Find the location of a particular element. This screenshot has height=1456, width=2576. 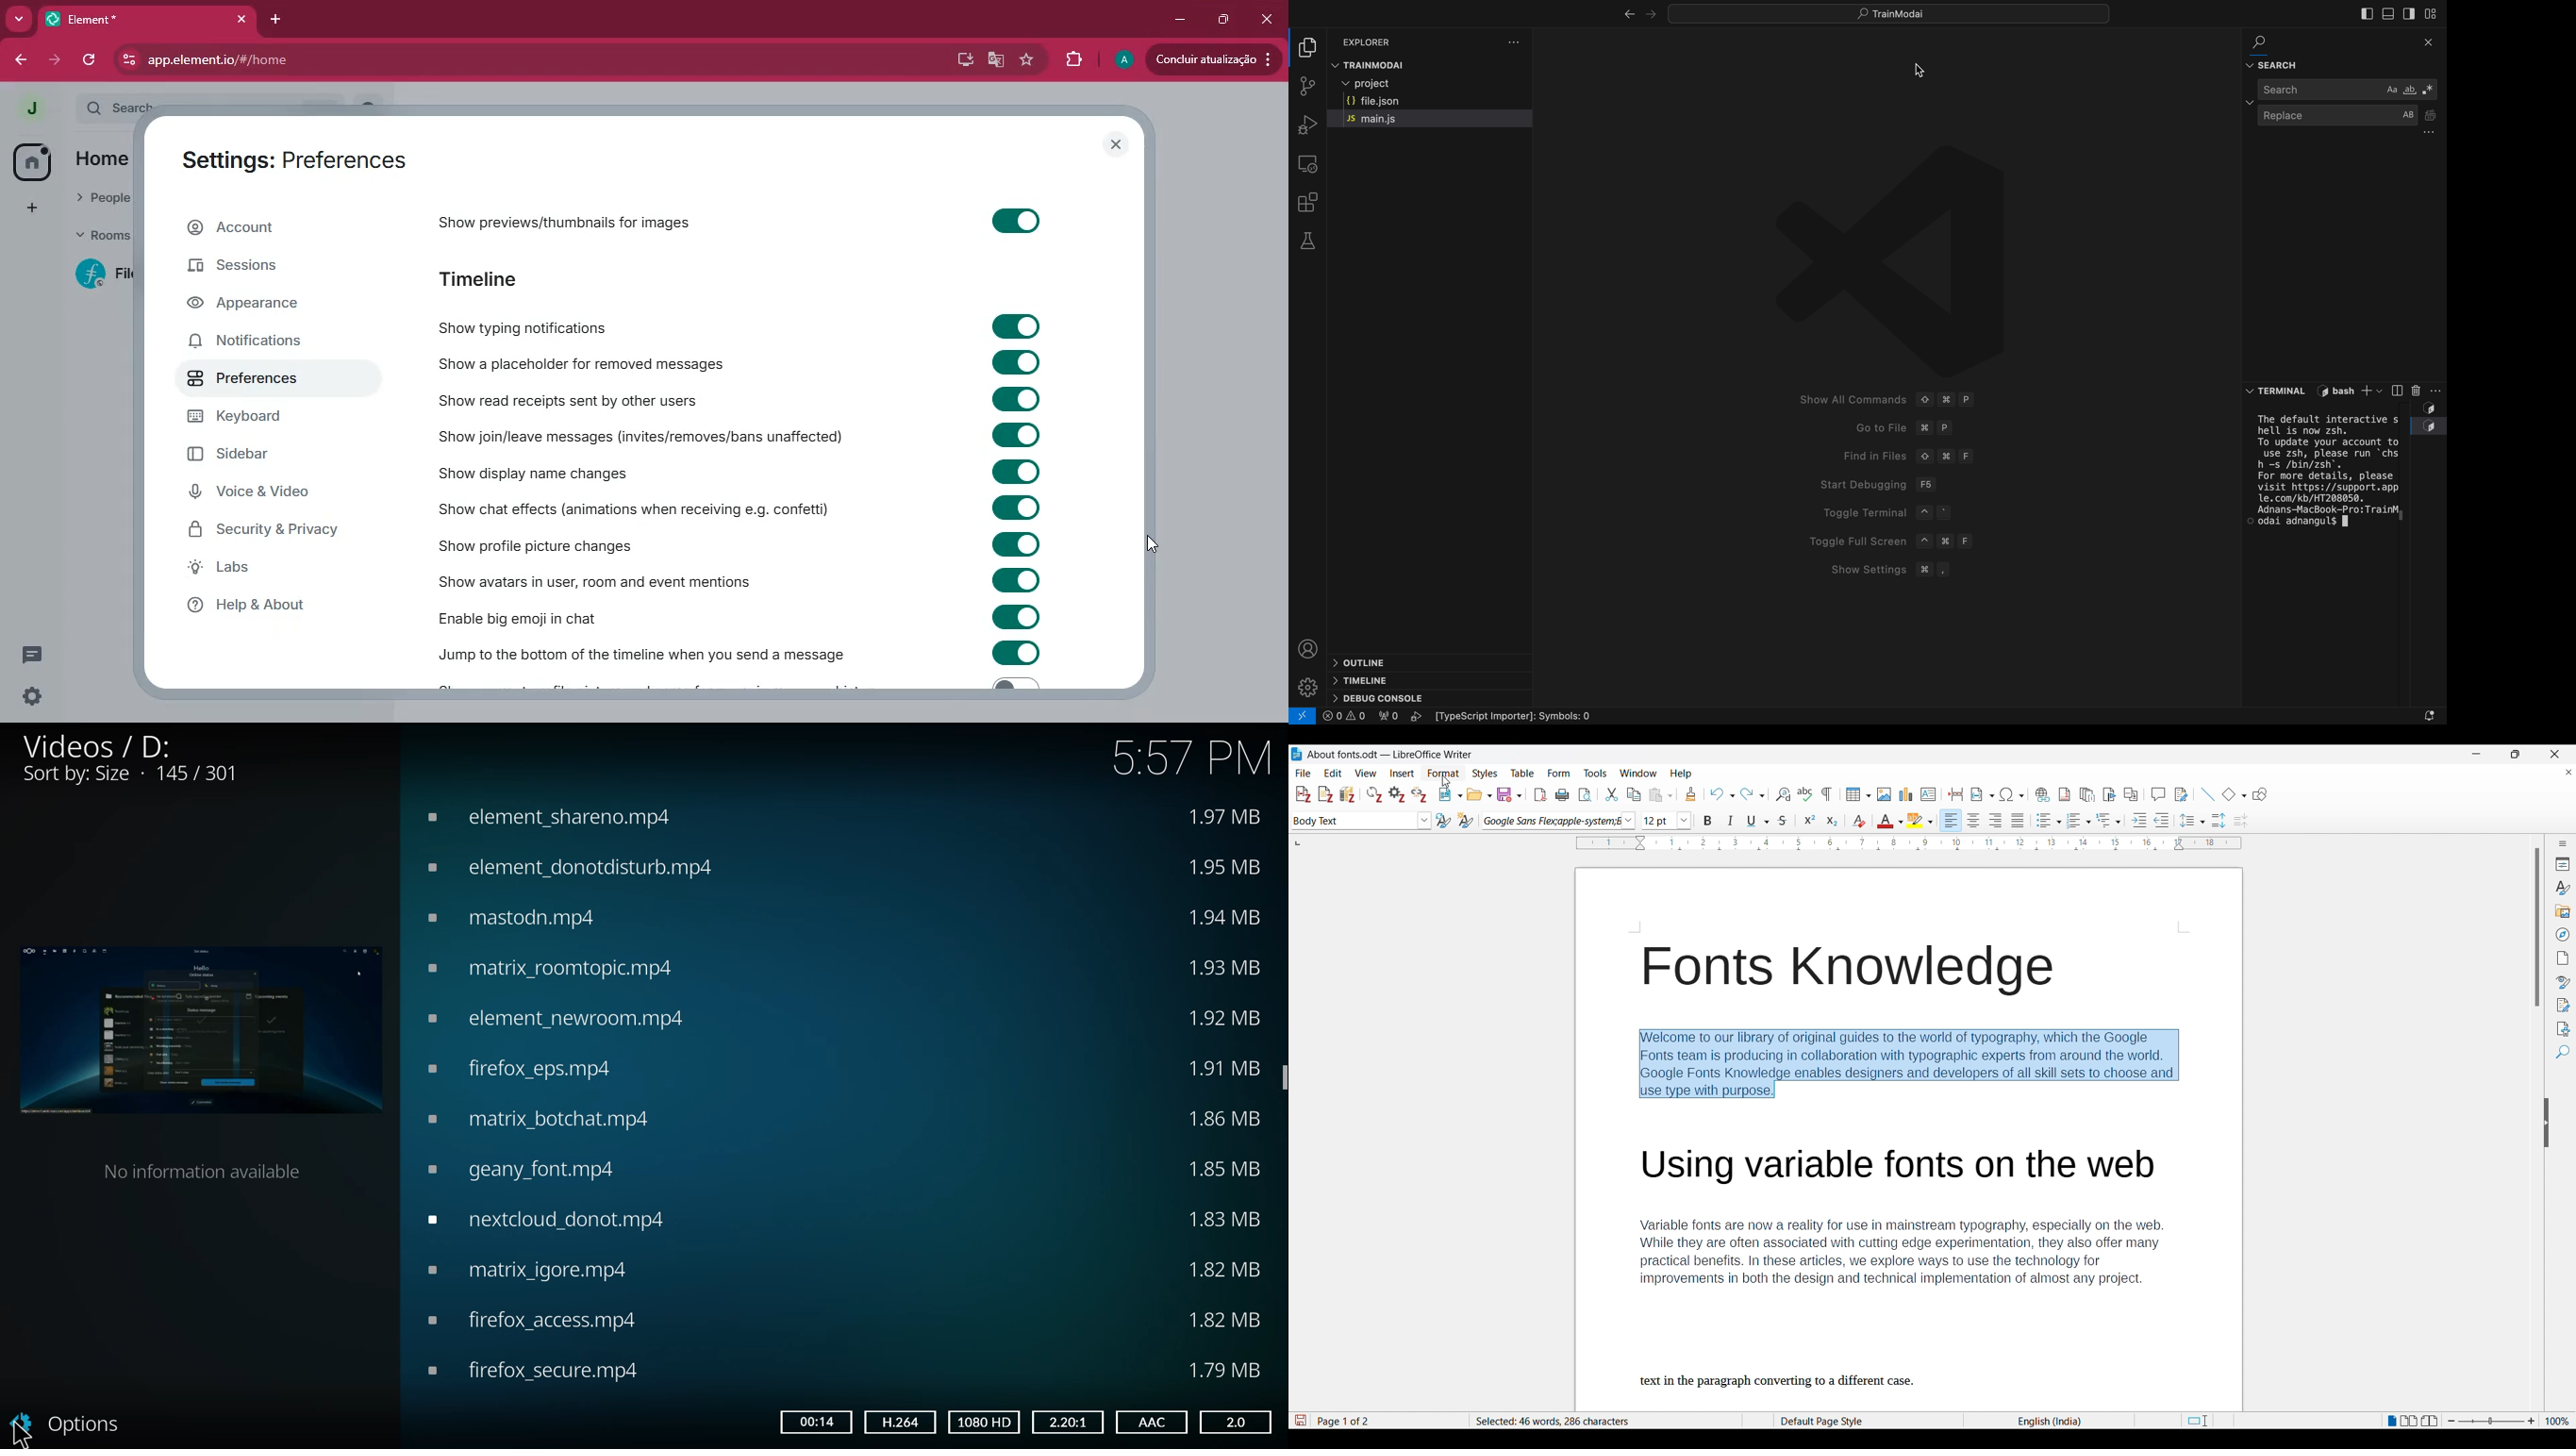

home is located at coordinates (33, 162).